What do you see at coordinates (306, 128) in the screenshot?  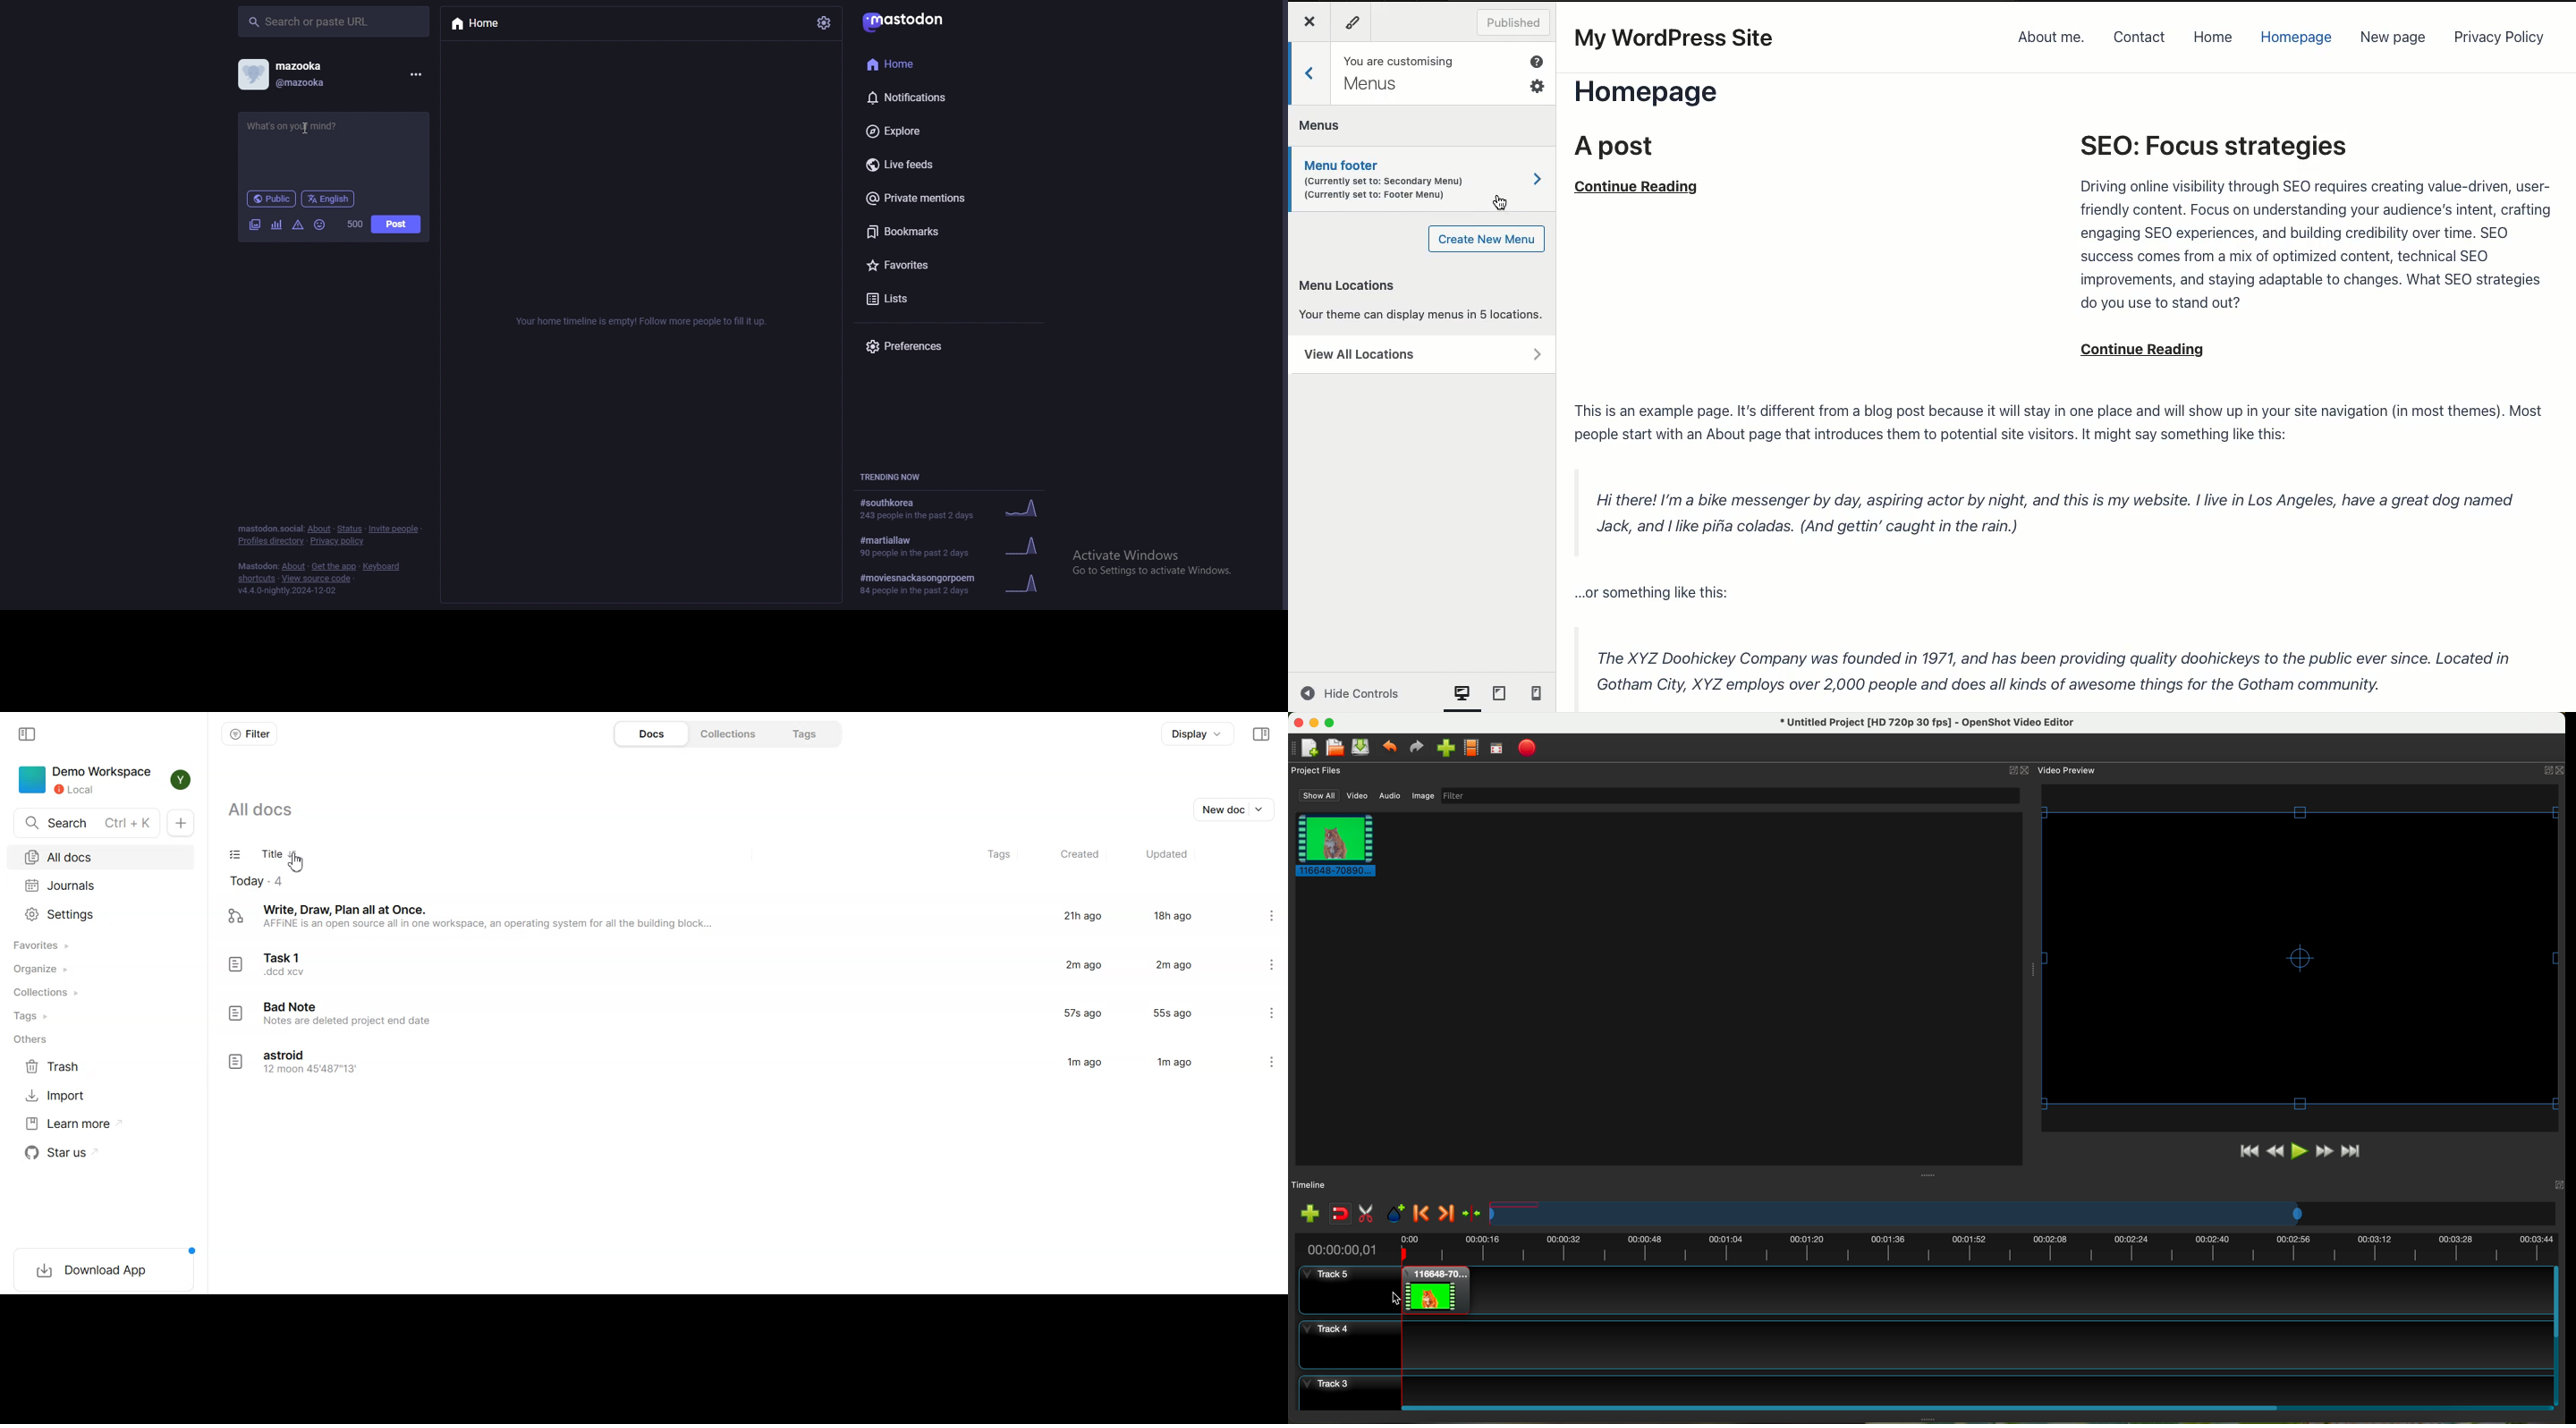 I see `Cursor` at bounding box center [306, 128].